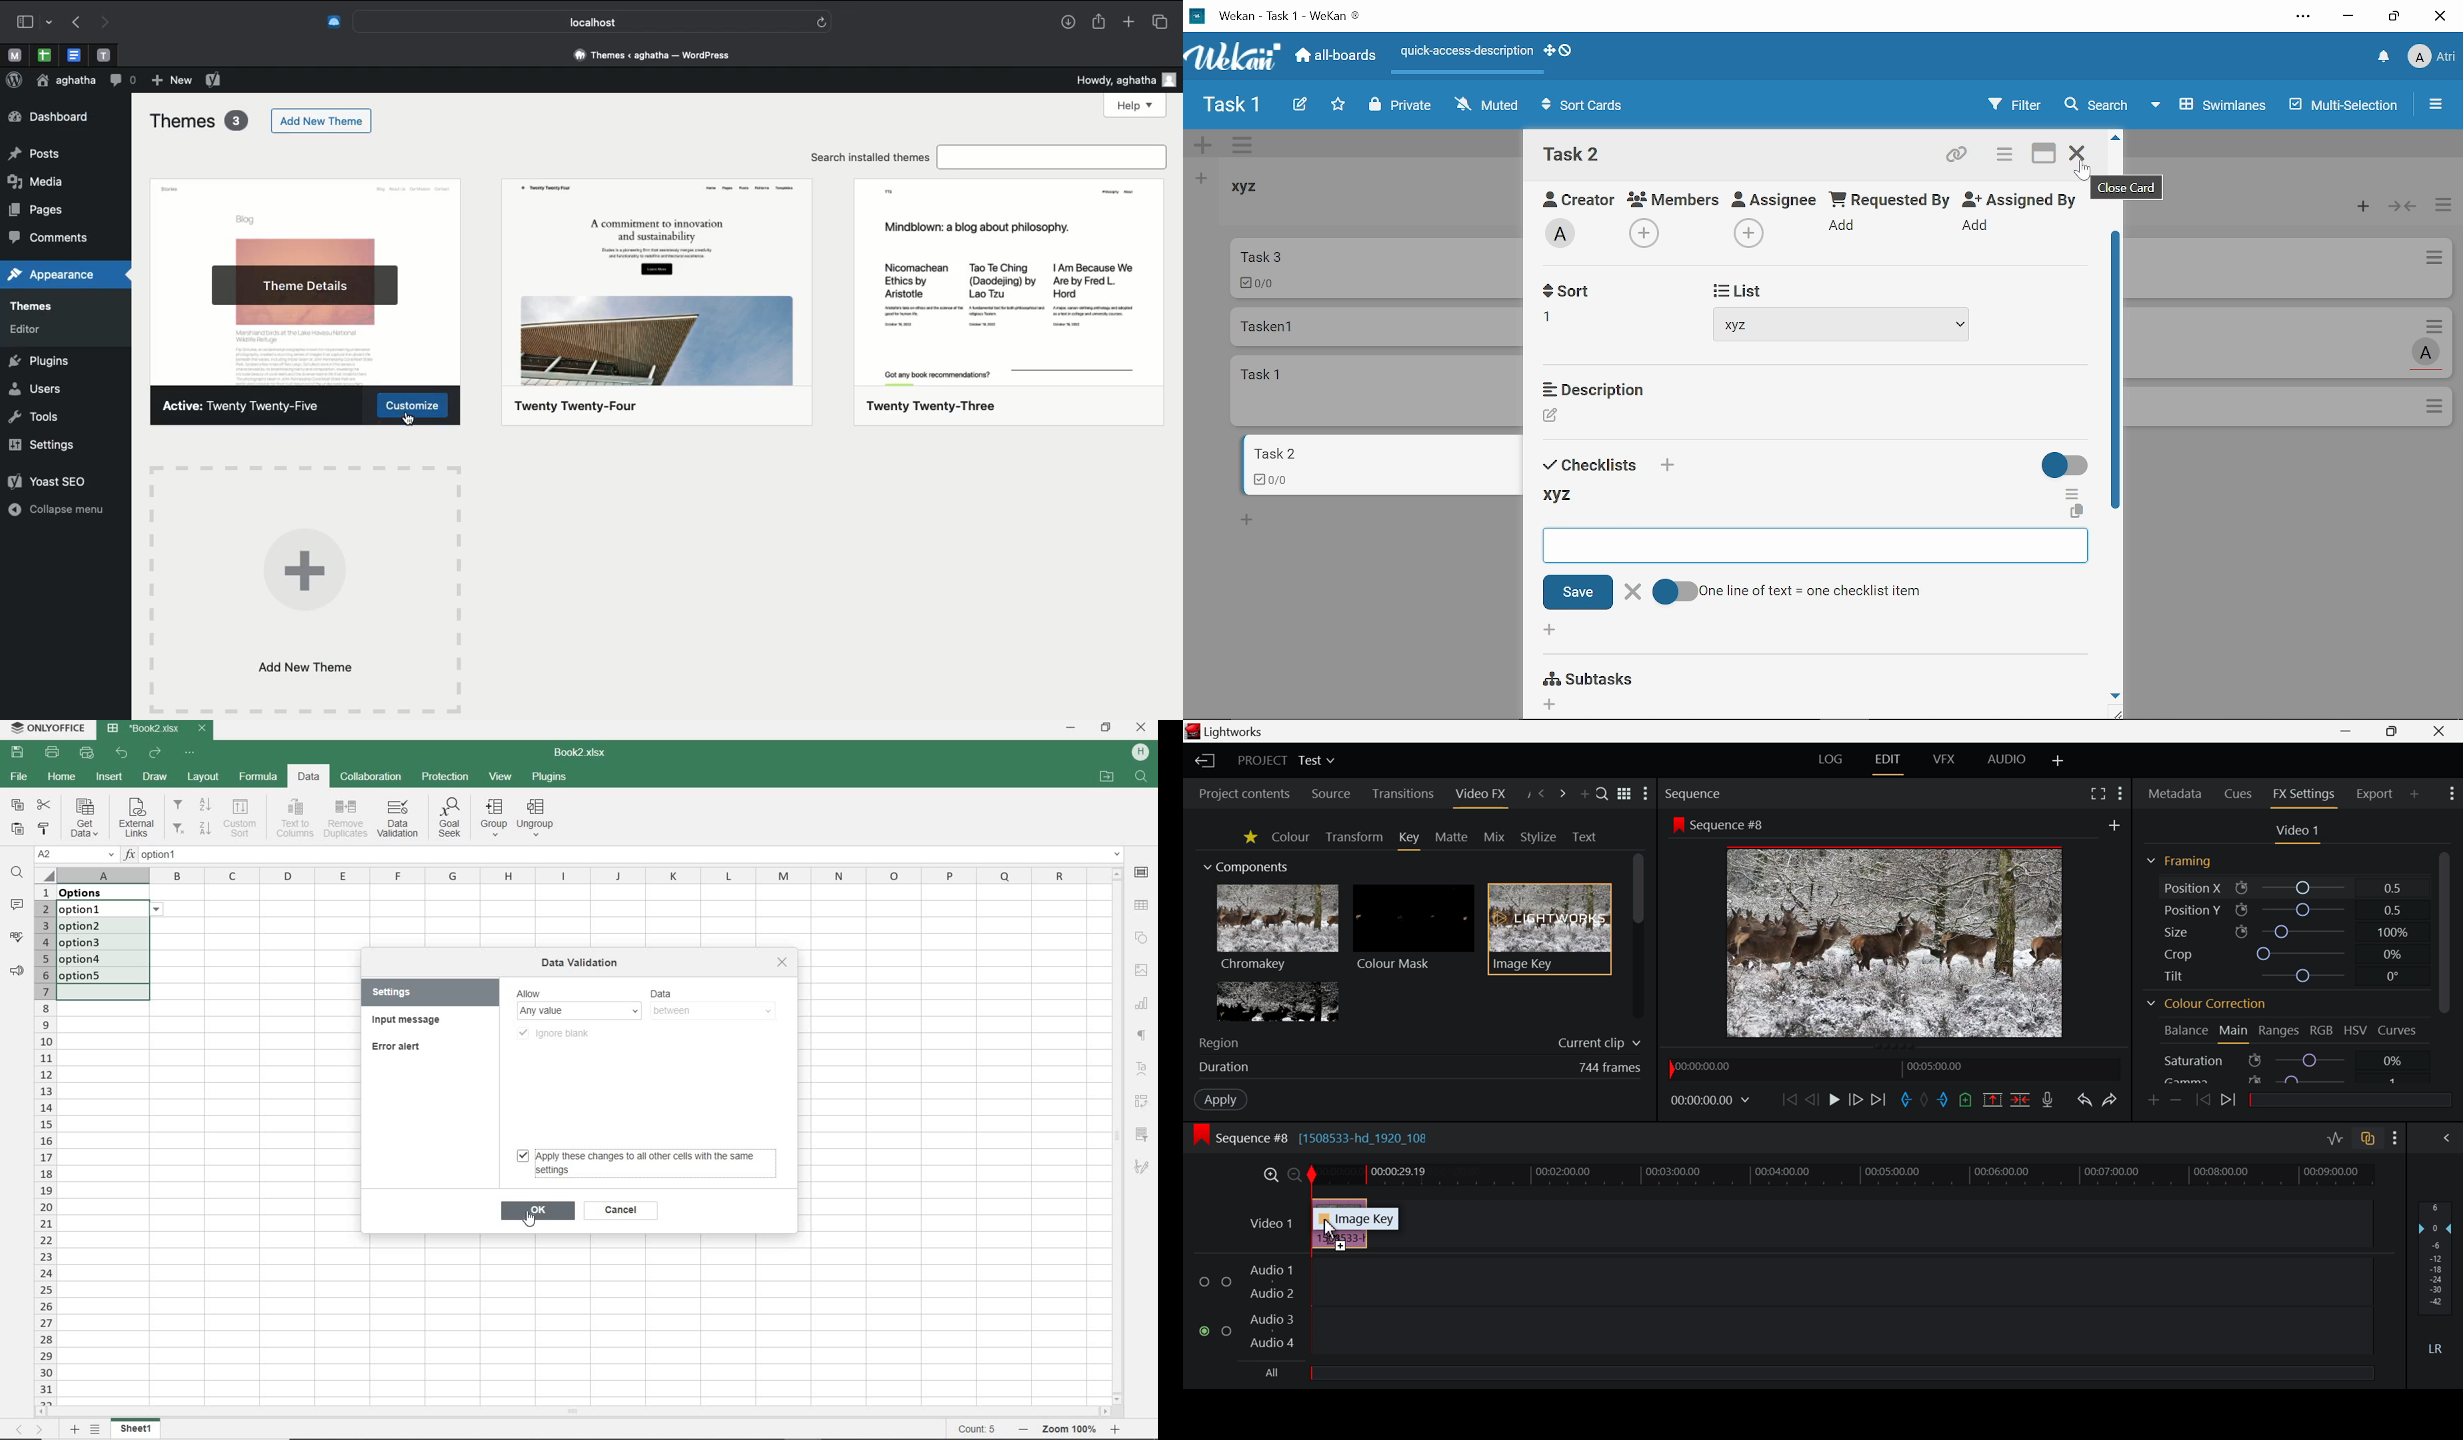  What do you see at coordinates (123, 753) in the screenshot?
I see `UNDO` at bounding box center [123, 753].